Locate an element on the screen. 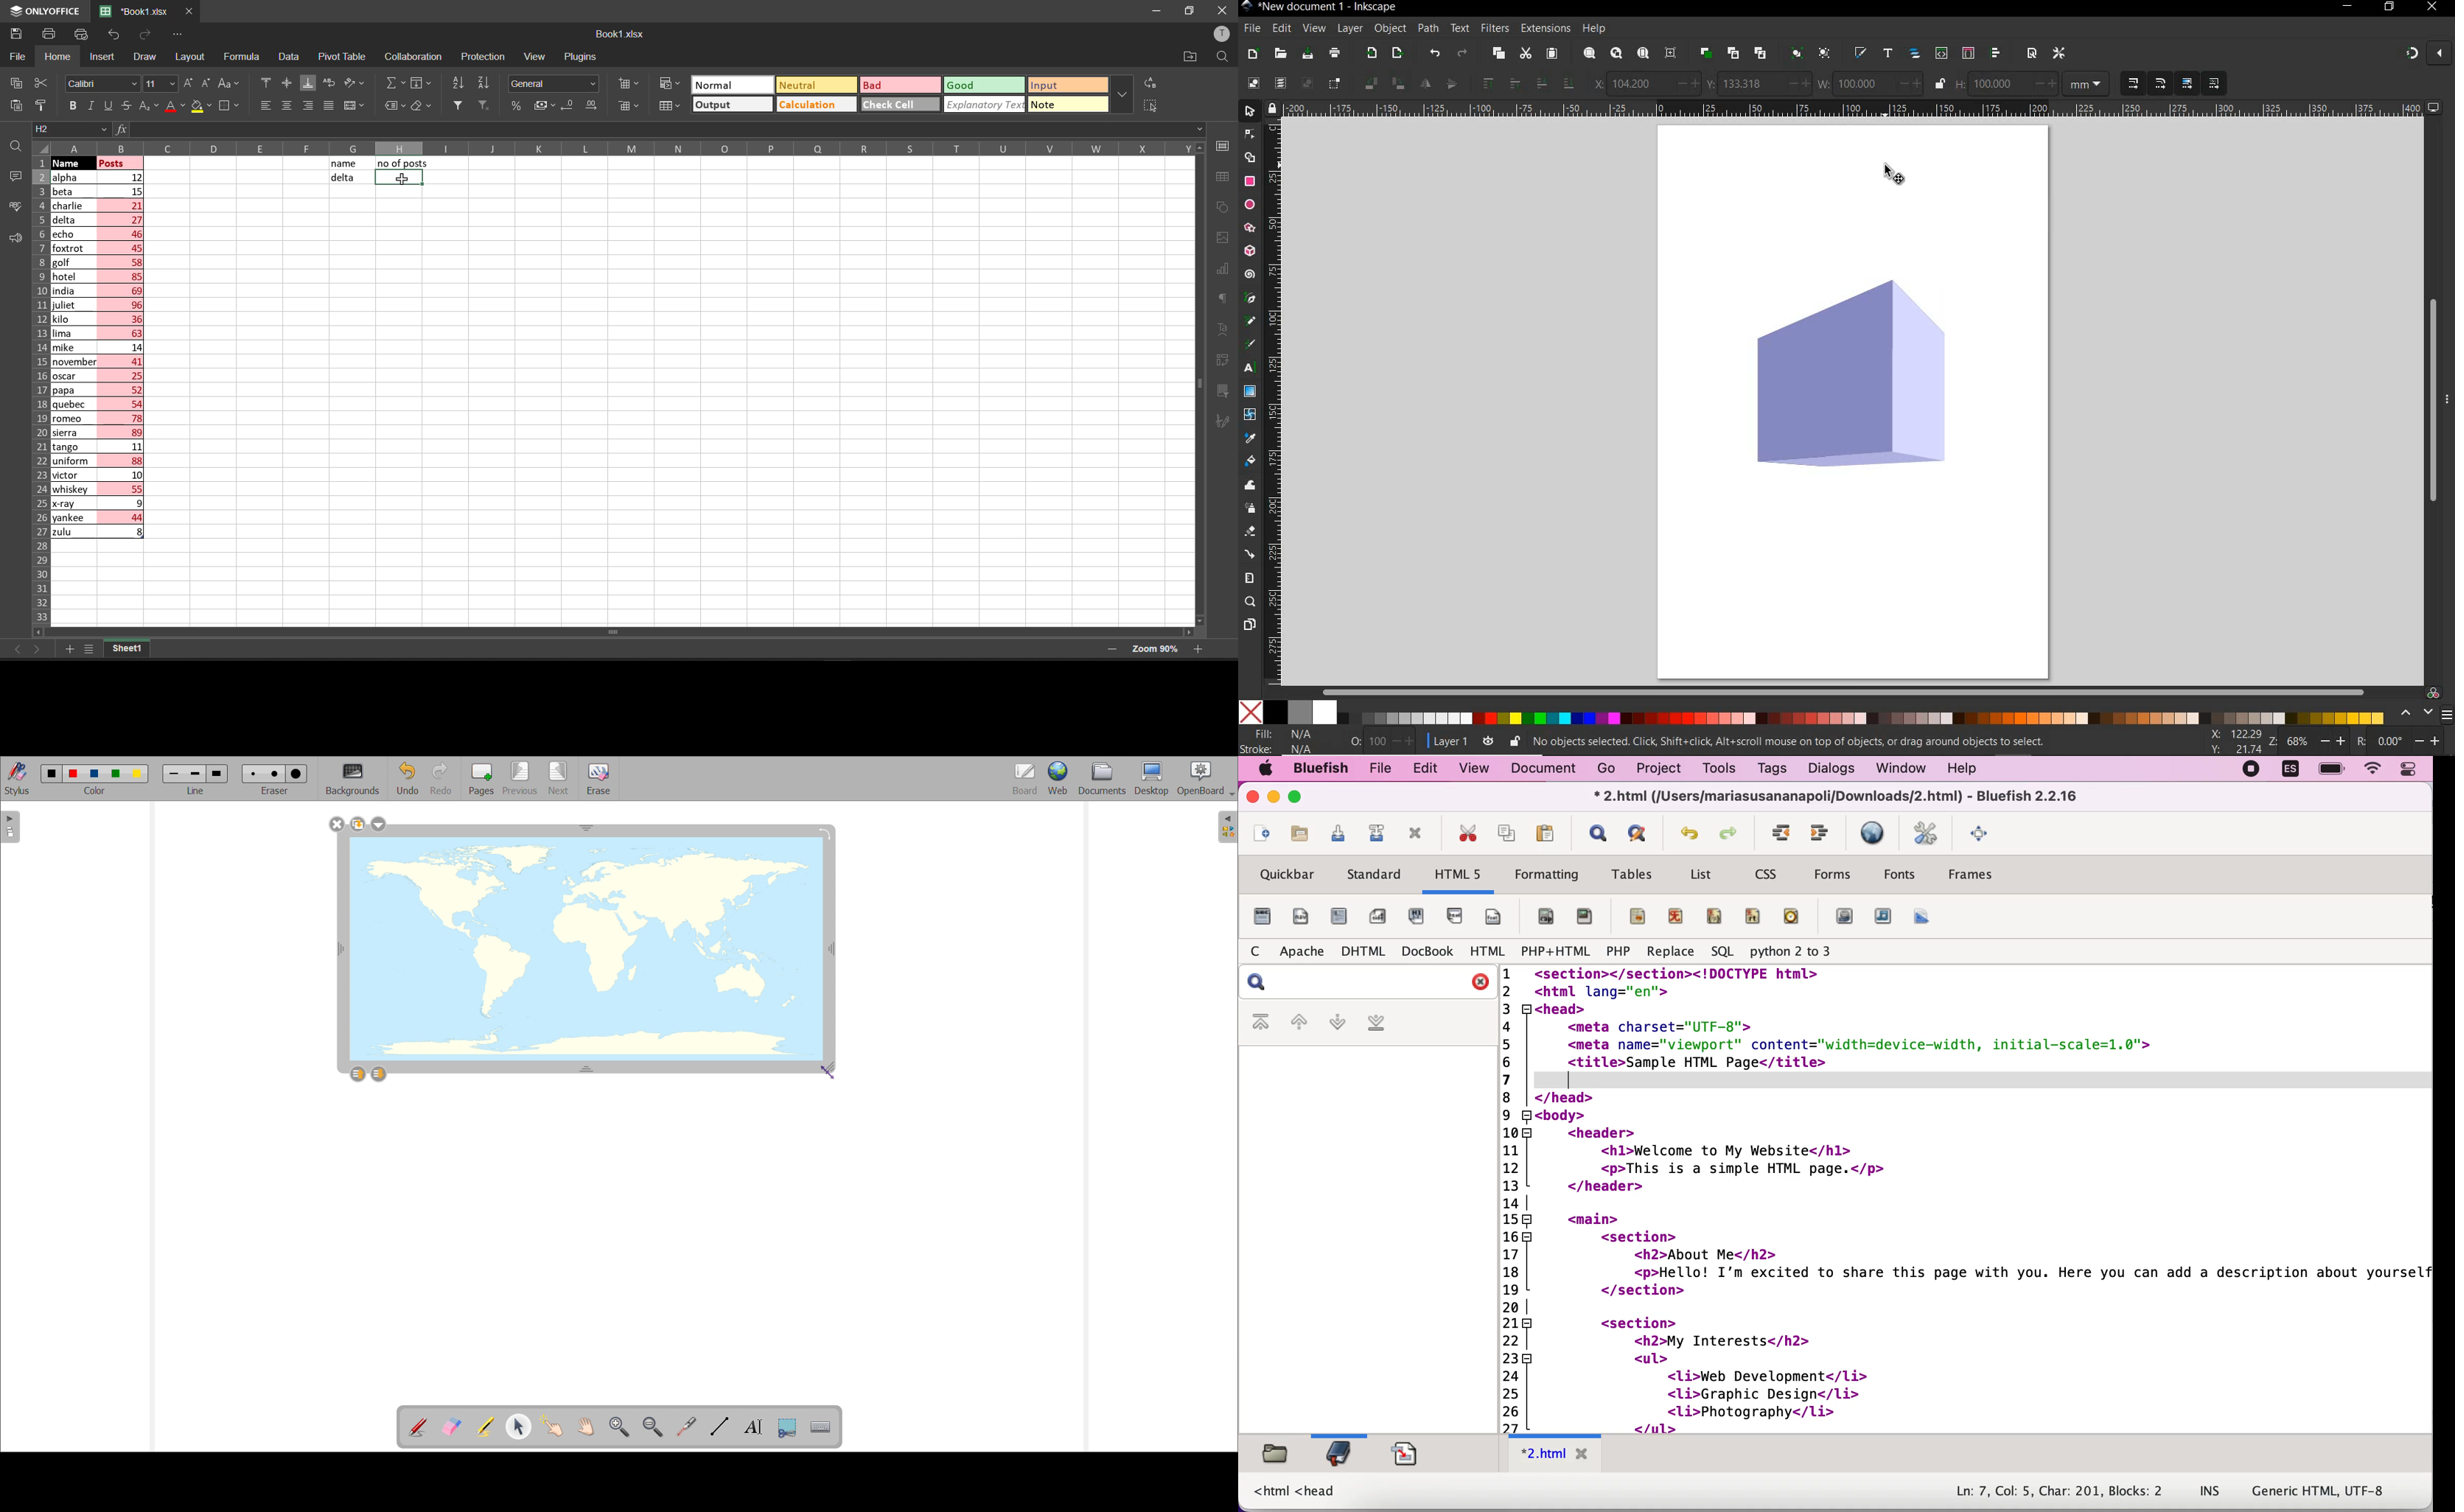 This screenshot has height=1512, width=2464. open document properties is located at coordinates (2031, 54).